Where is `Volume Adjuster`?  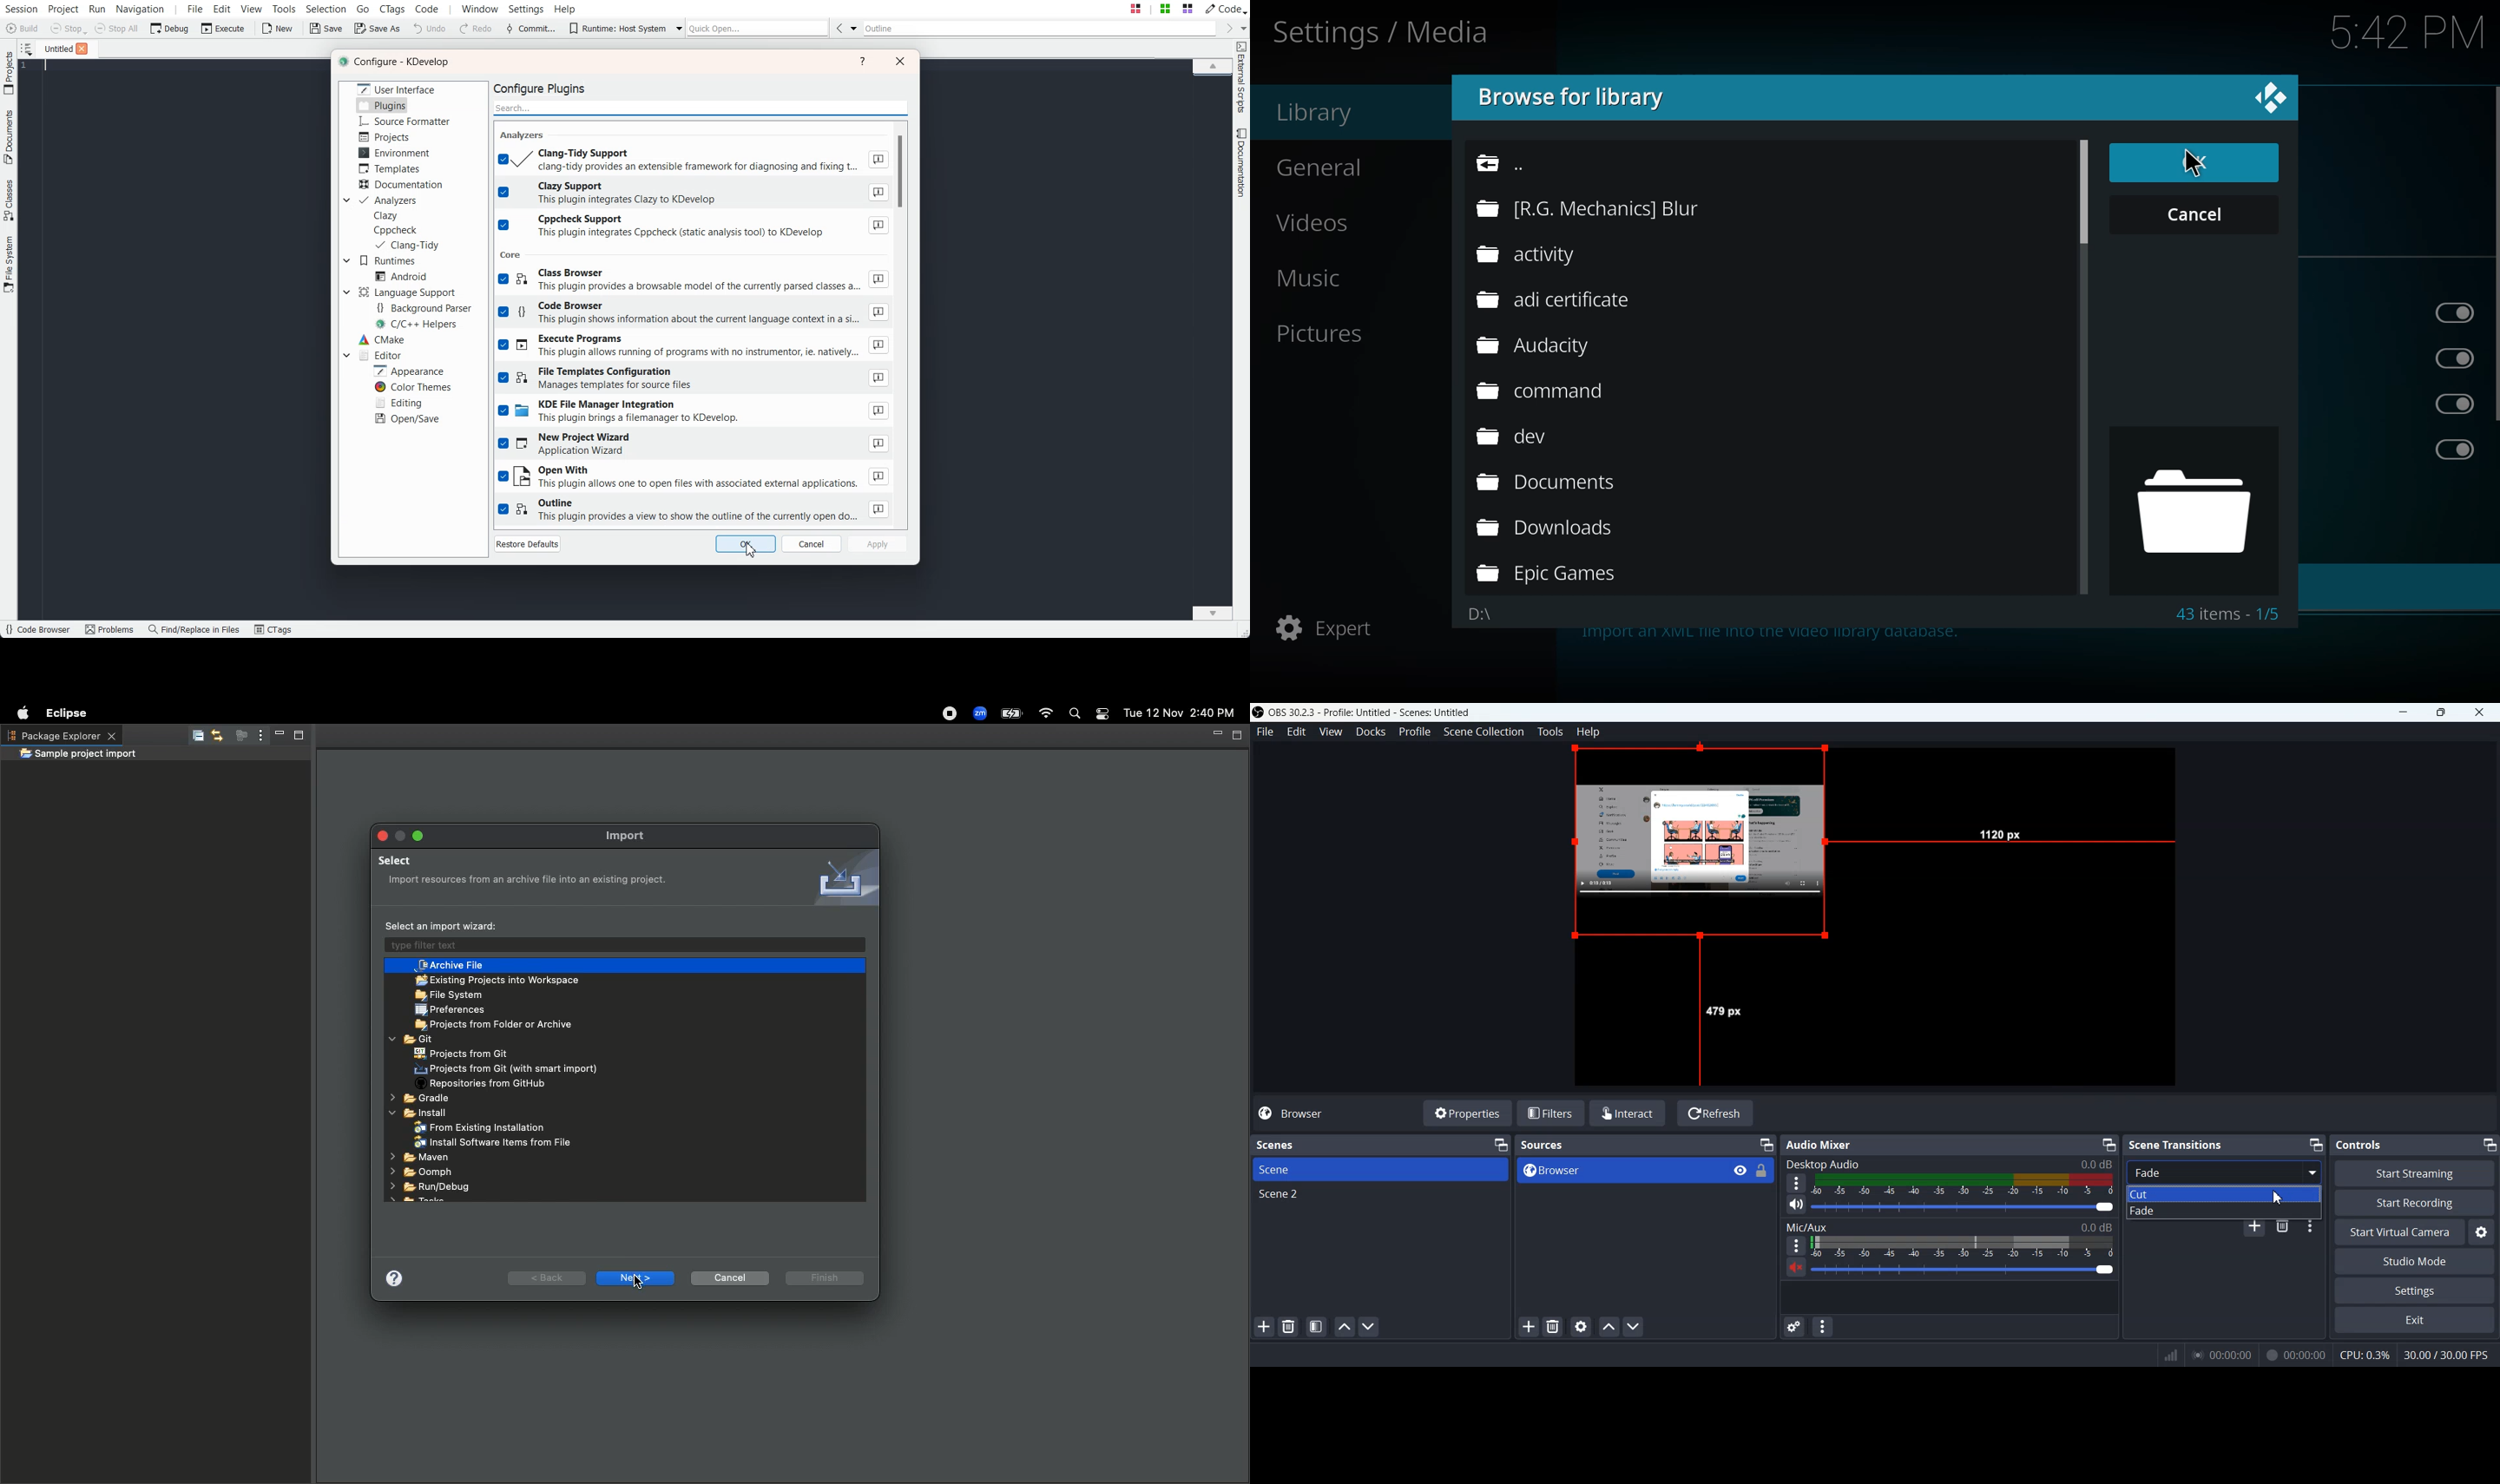
Volume Adjuster is located at coordinates (1963, 1271).